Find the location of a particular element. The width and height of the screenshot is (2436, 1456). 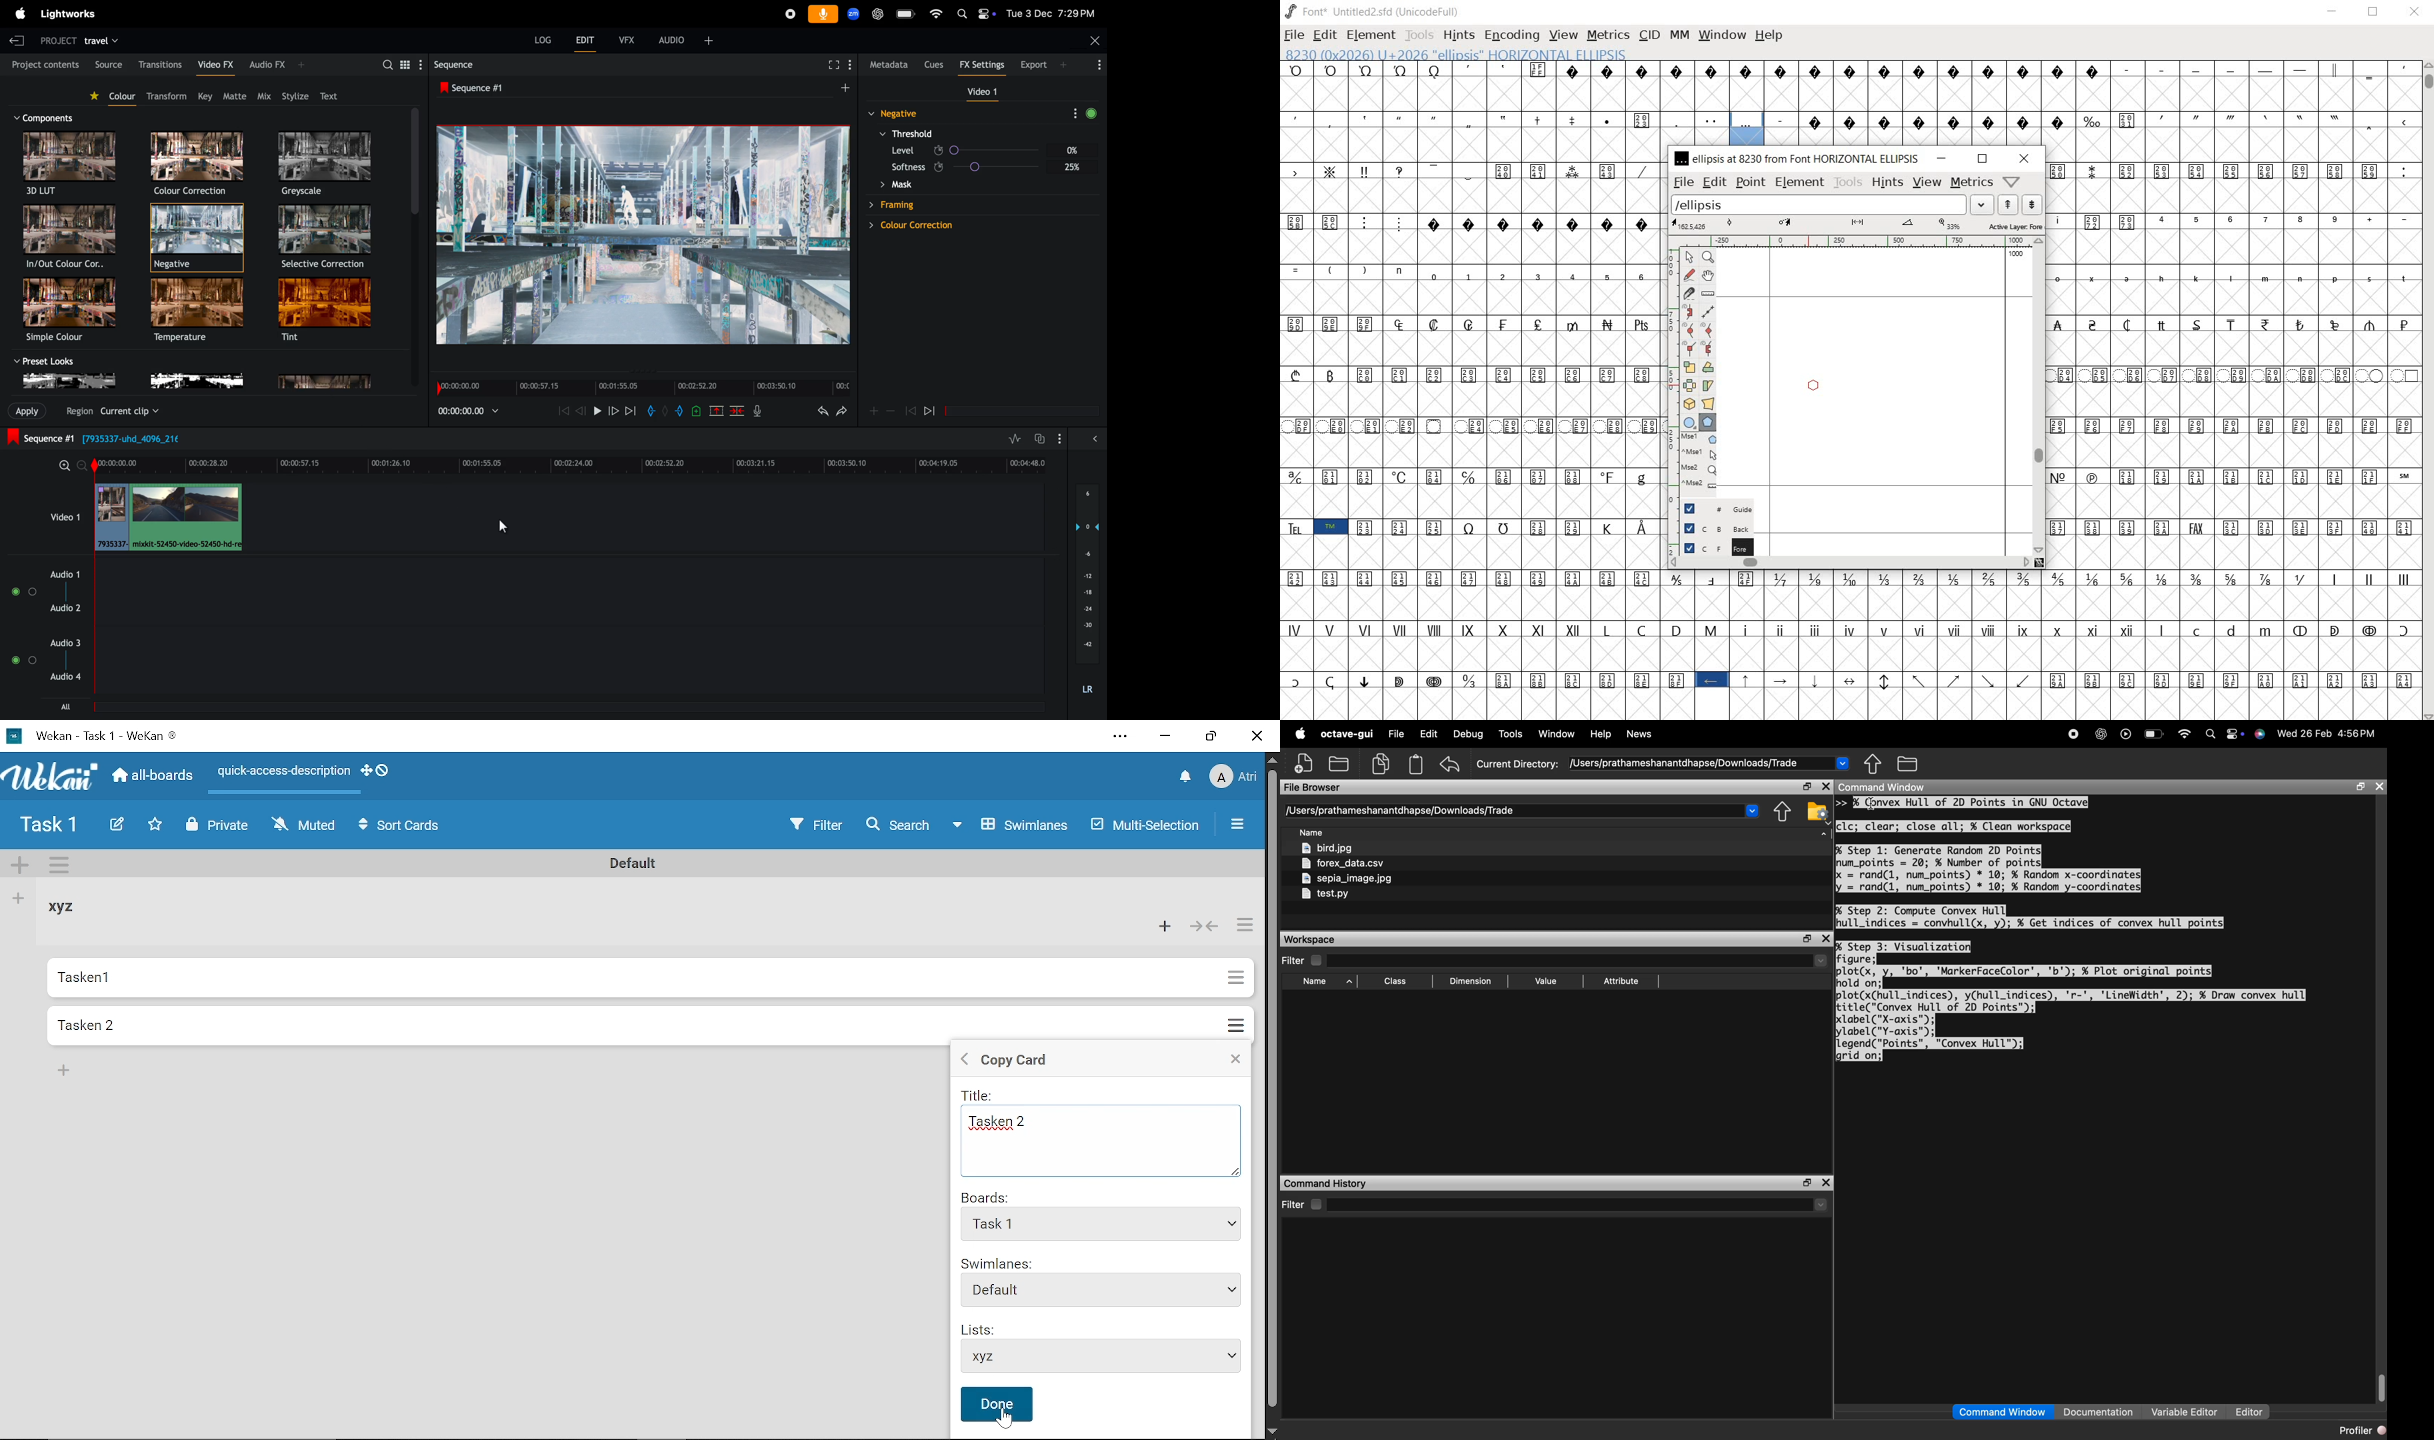

List actions is located at coordinates (1241, 926).